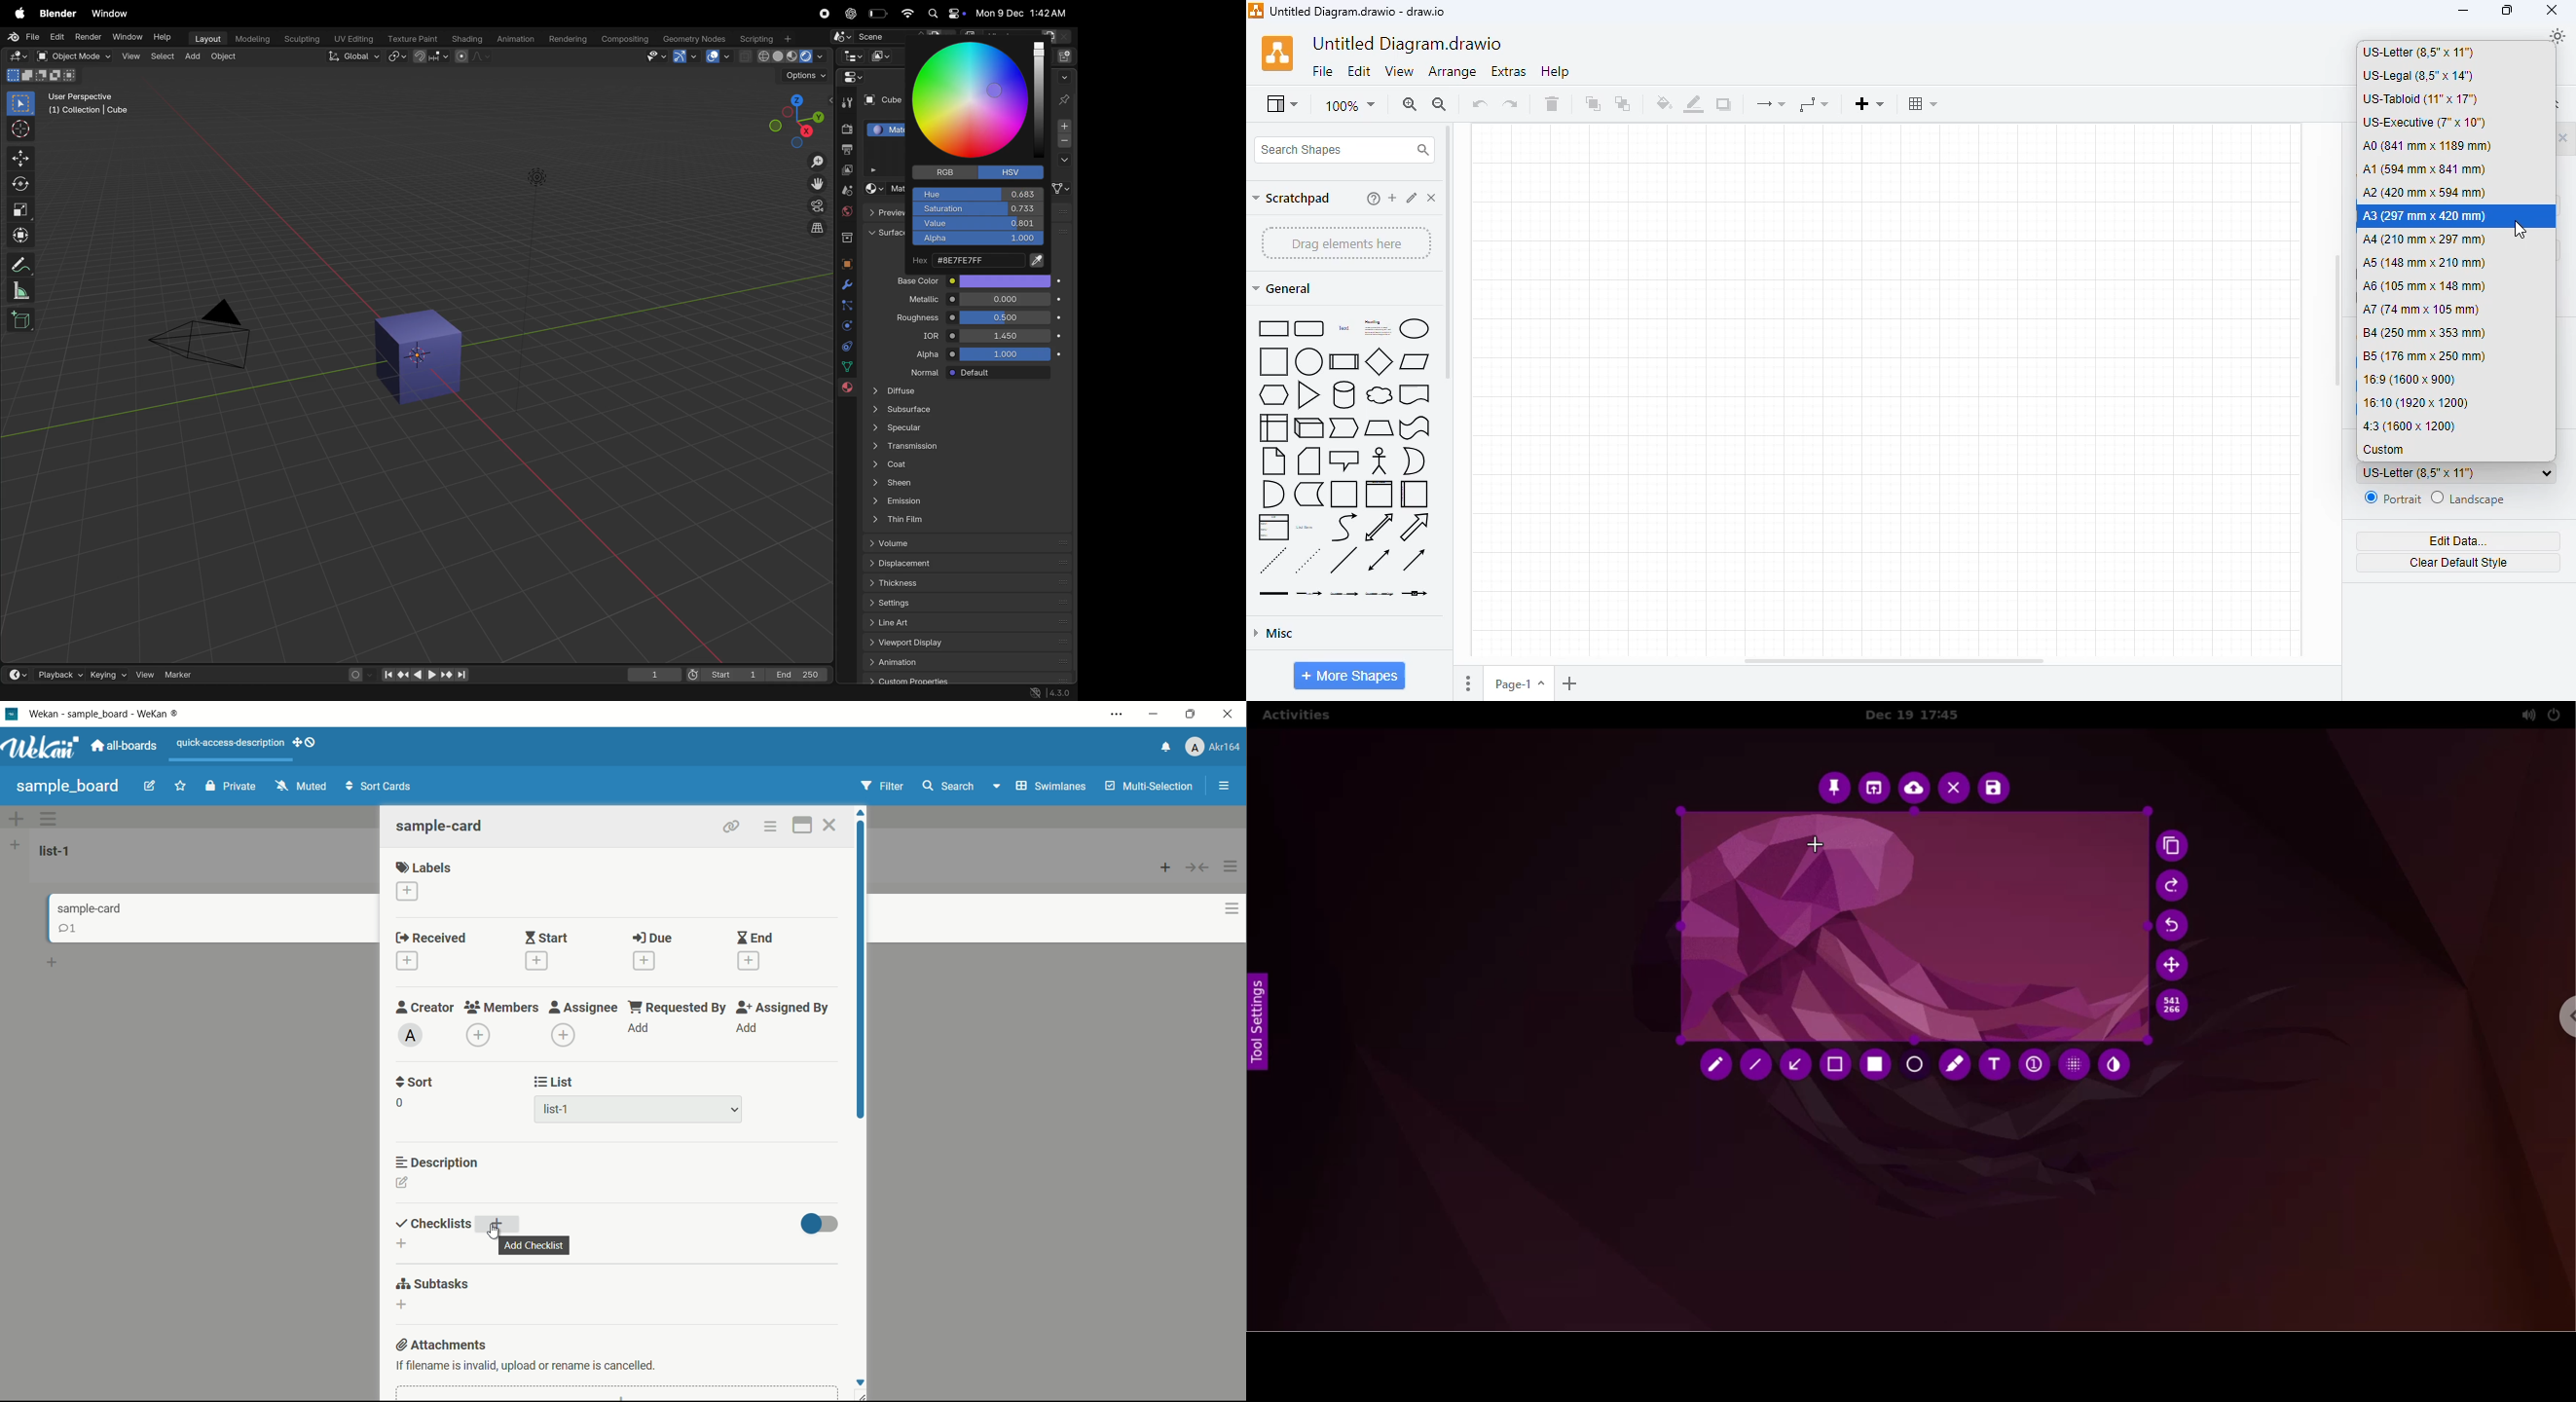  Describe the element at coordinates (963, 390) in the screenshot. I see `Diffuse` at that location.